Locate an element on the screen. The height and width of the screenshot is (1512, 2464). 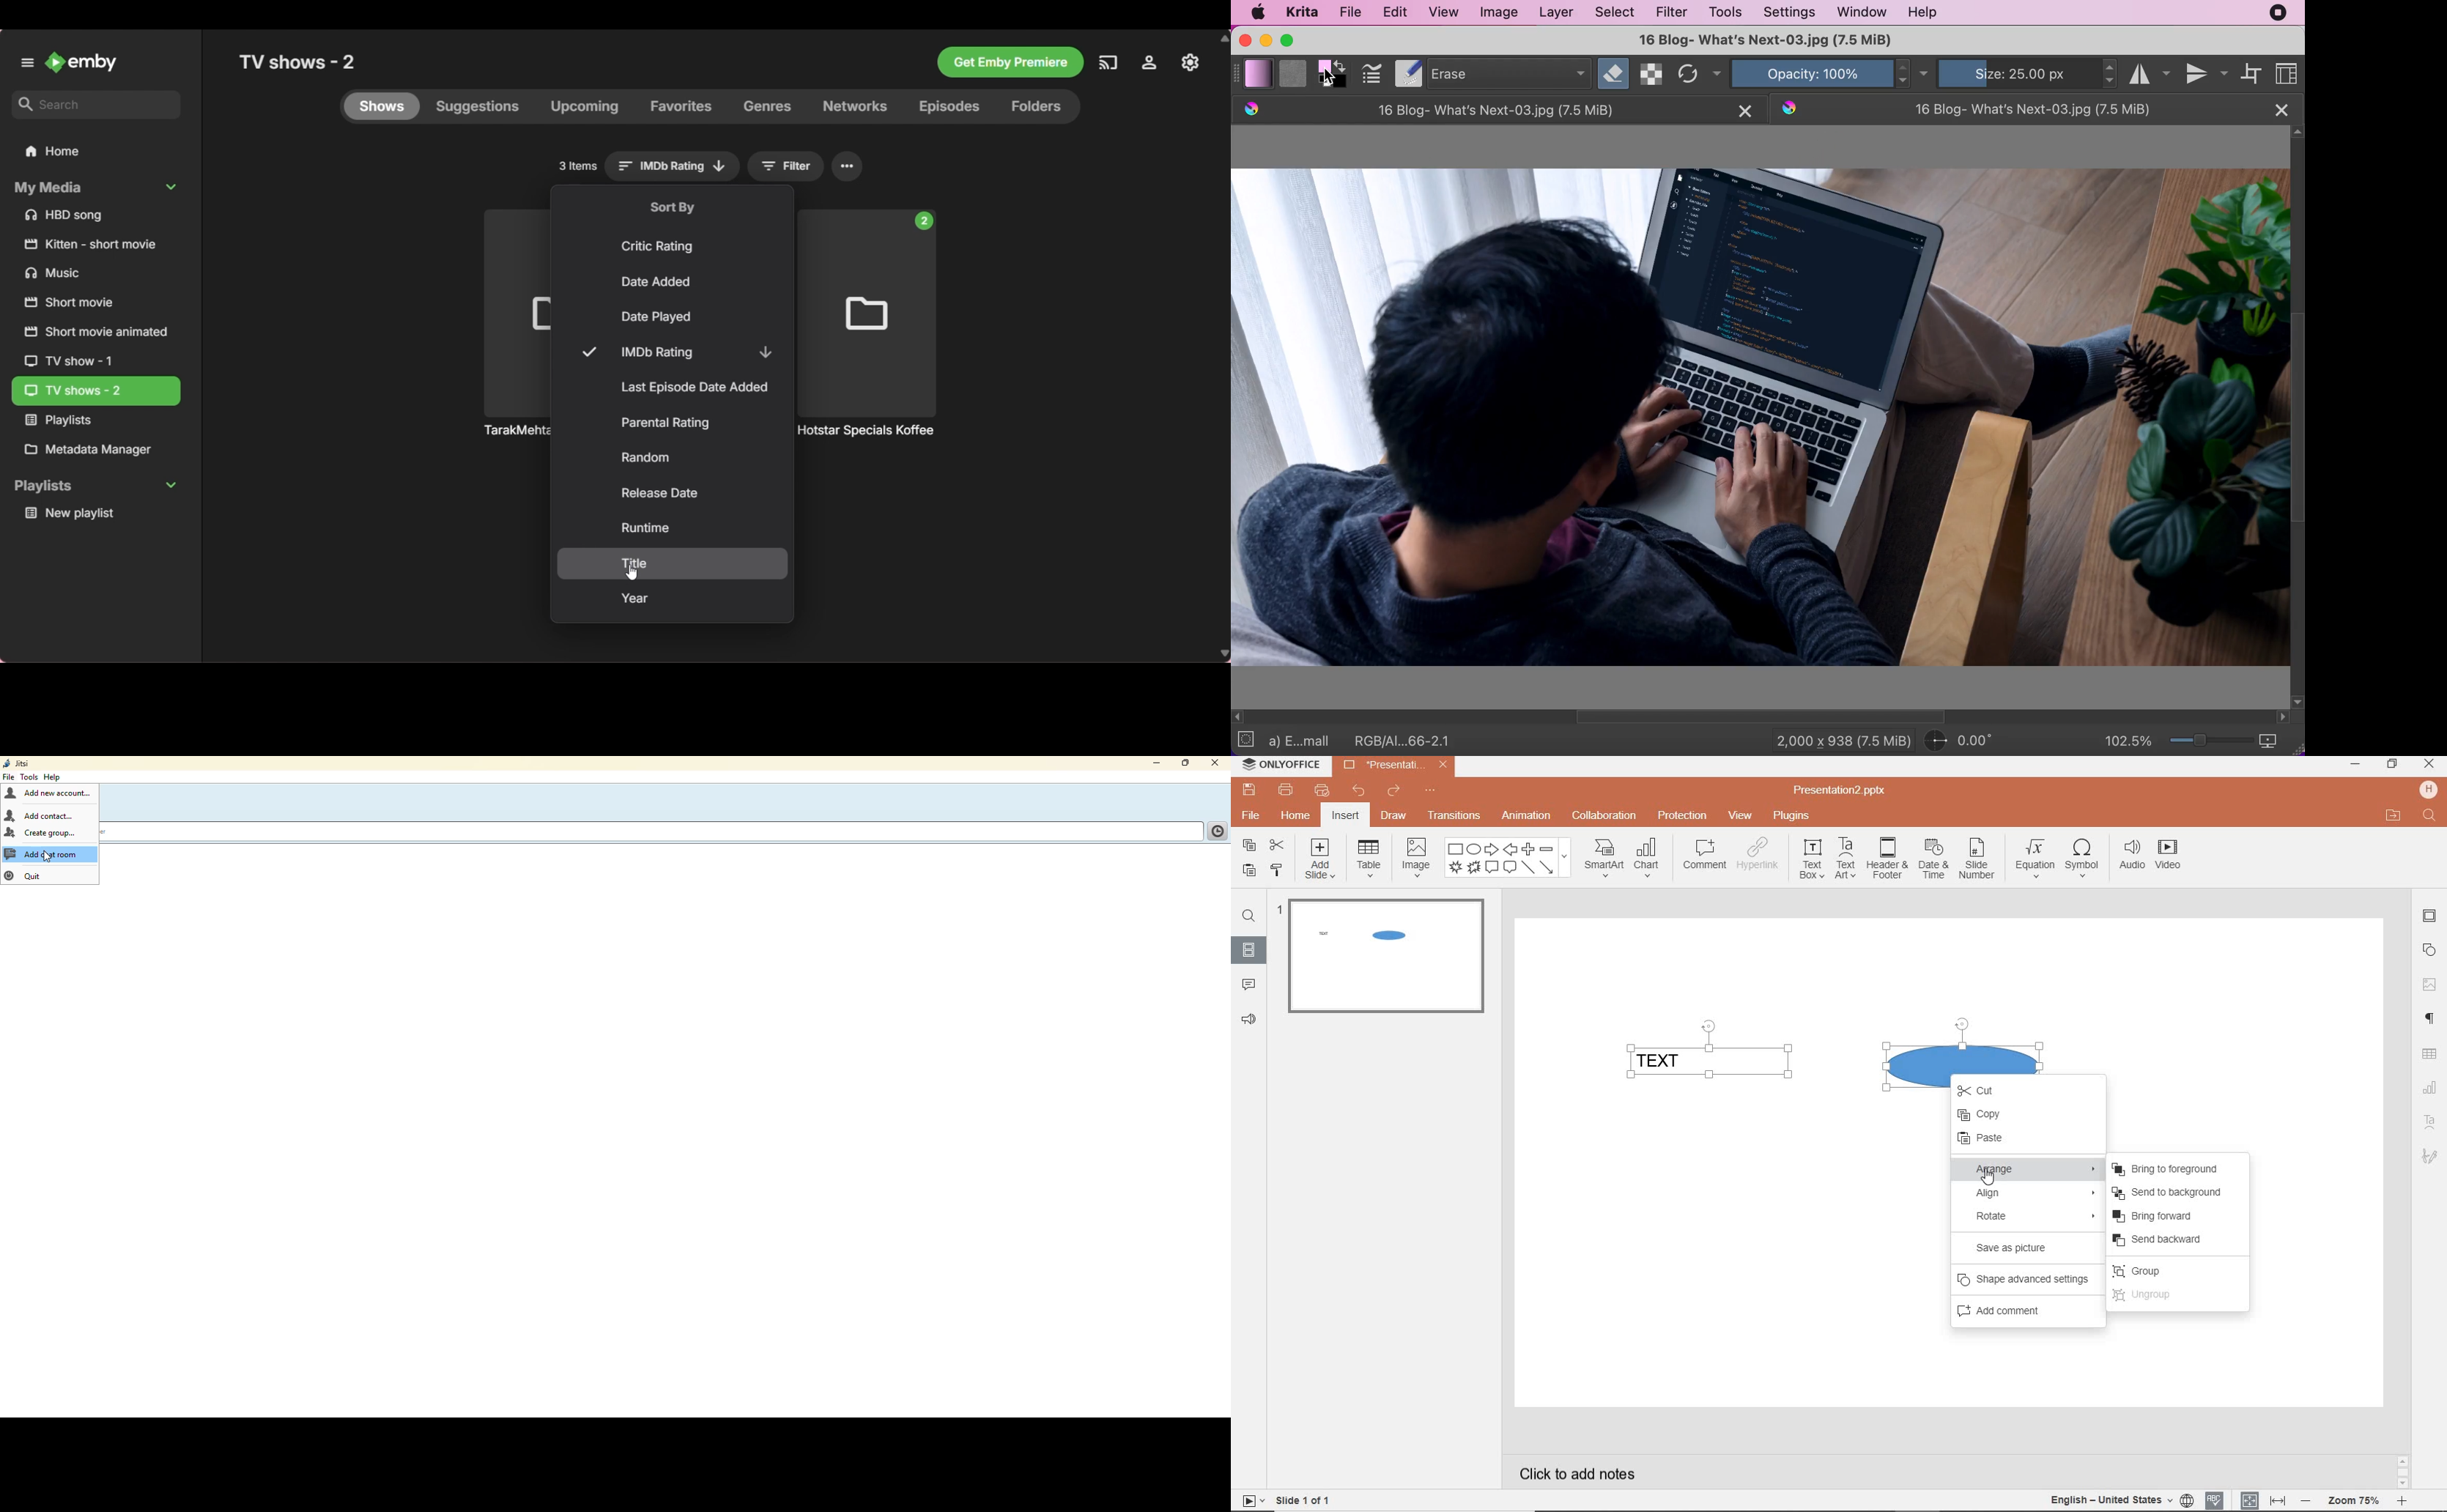
UNGROUP is located at coordinates (2177, 1296).